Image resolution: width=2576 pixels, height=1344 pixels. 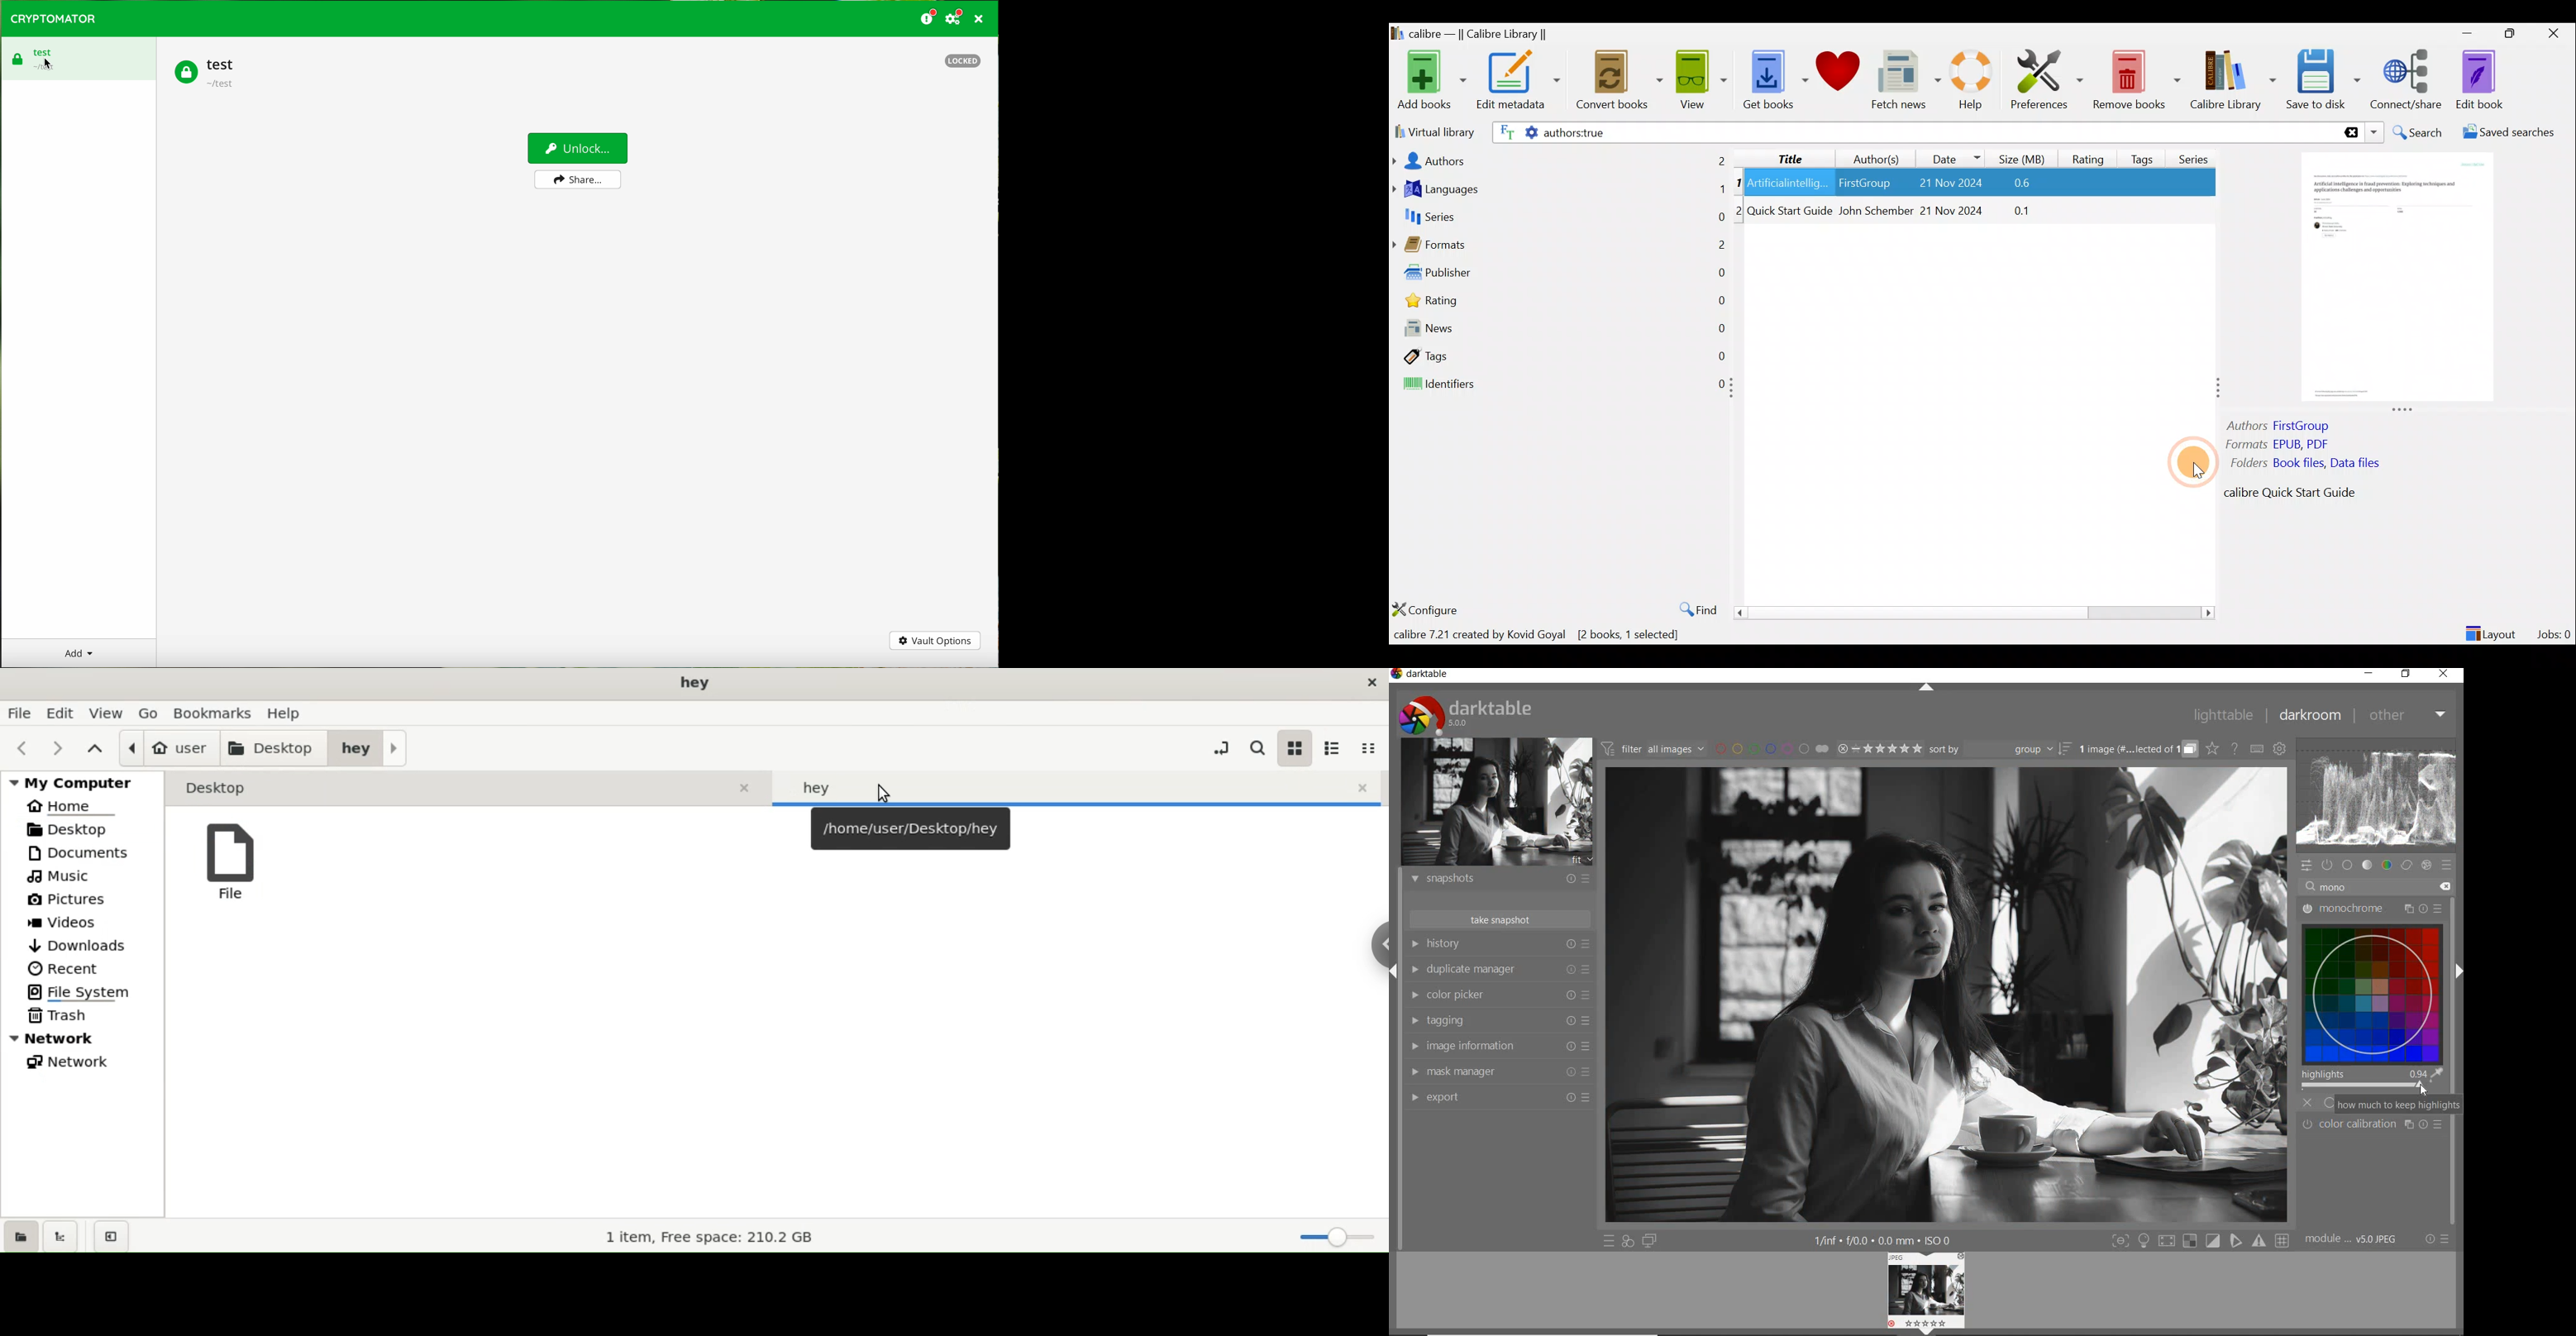 I want to click on Authors, so click(x=1560, y=160).